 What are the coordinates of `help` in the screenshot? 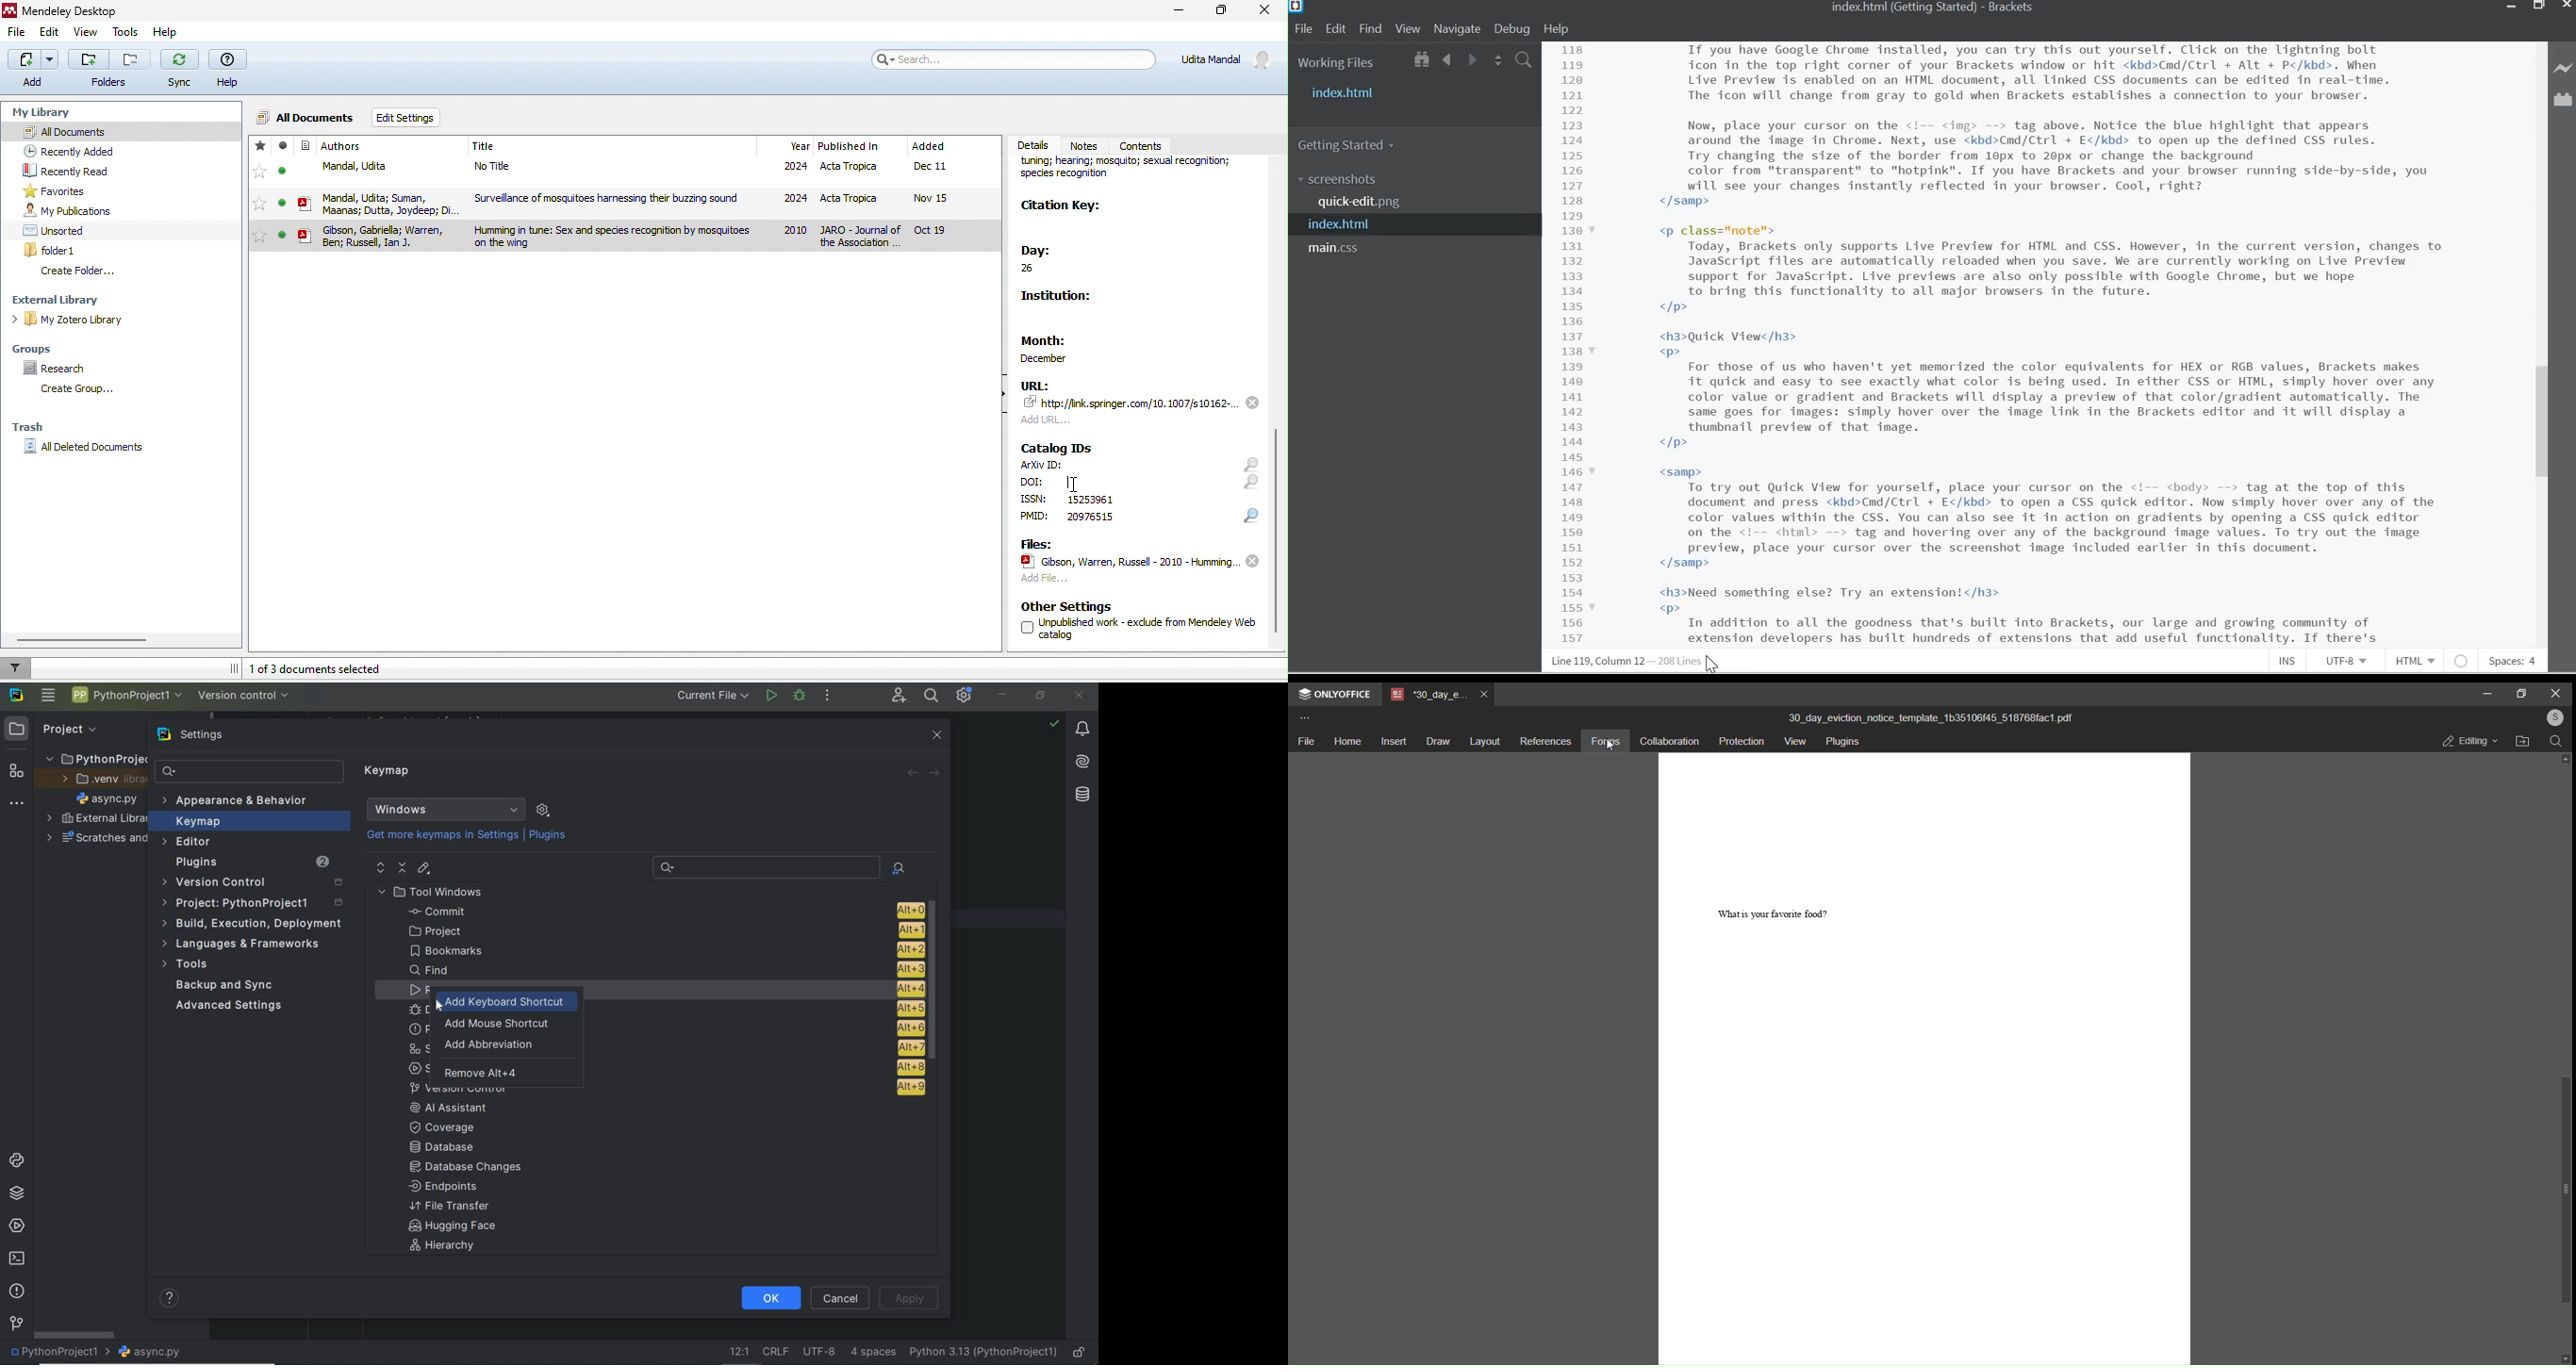 It's located at (231, 70).